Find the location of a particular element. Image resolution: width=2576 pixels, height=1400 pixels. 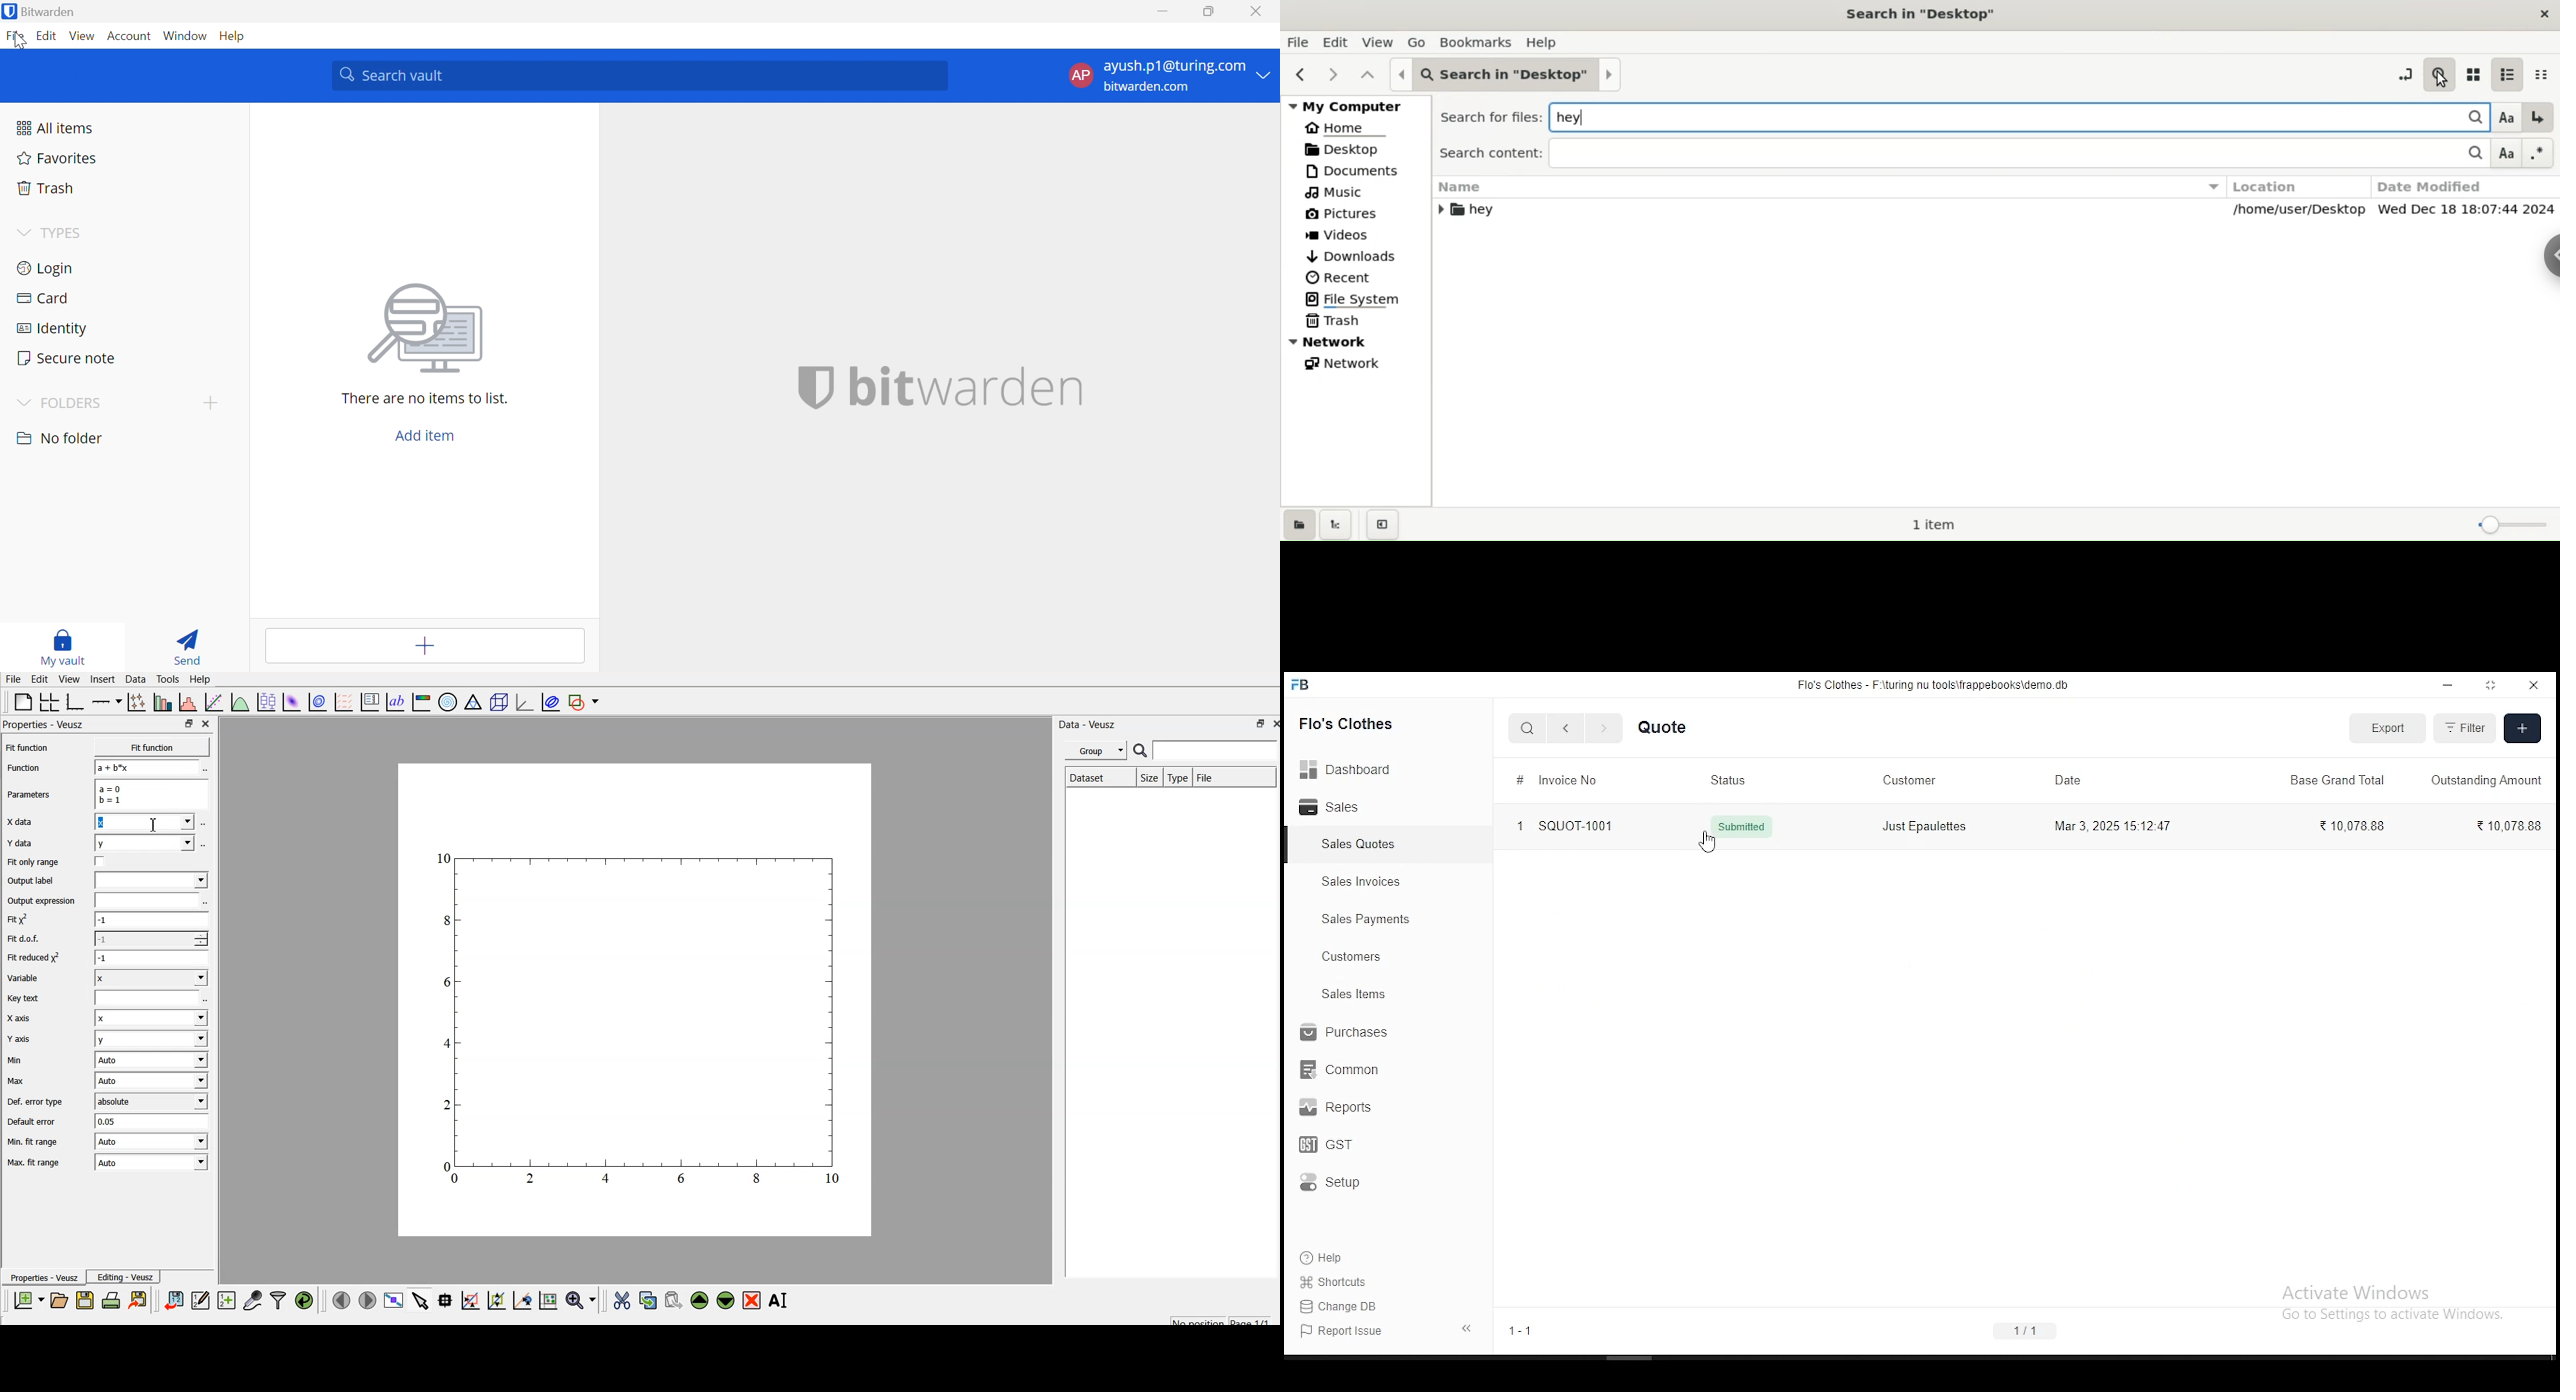

input expression is located at coordinates (152, 901).